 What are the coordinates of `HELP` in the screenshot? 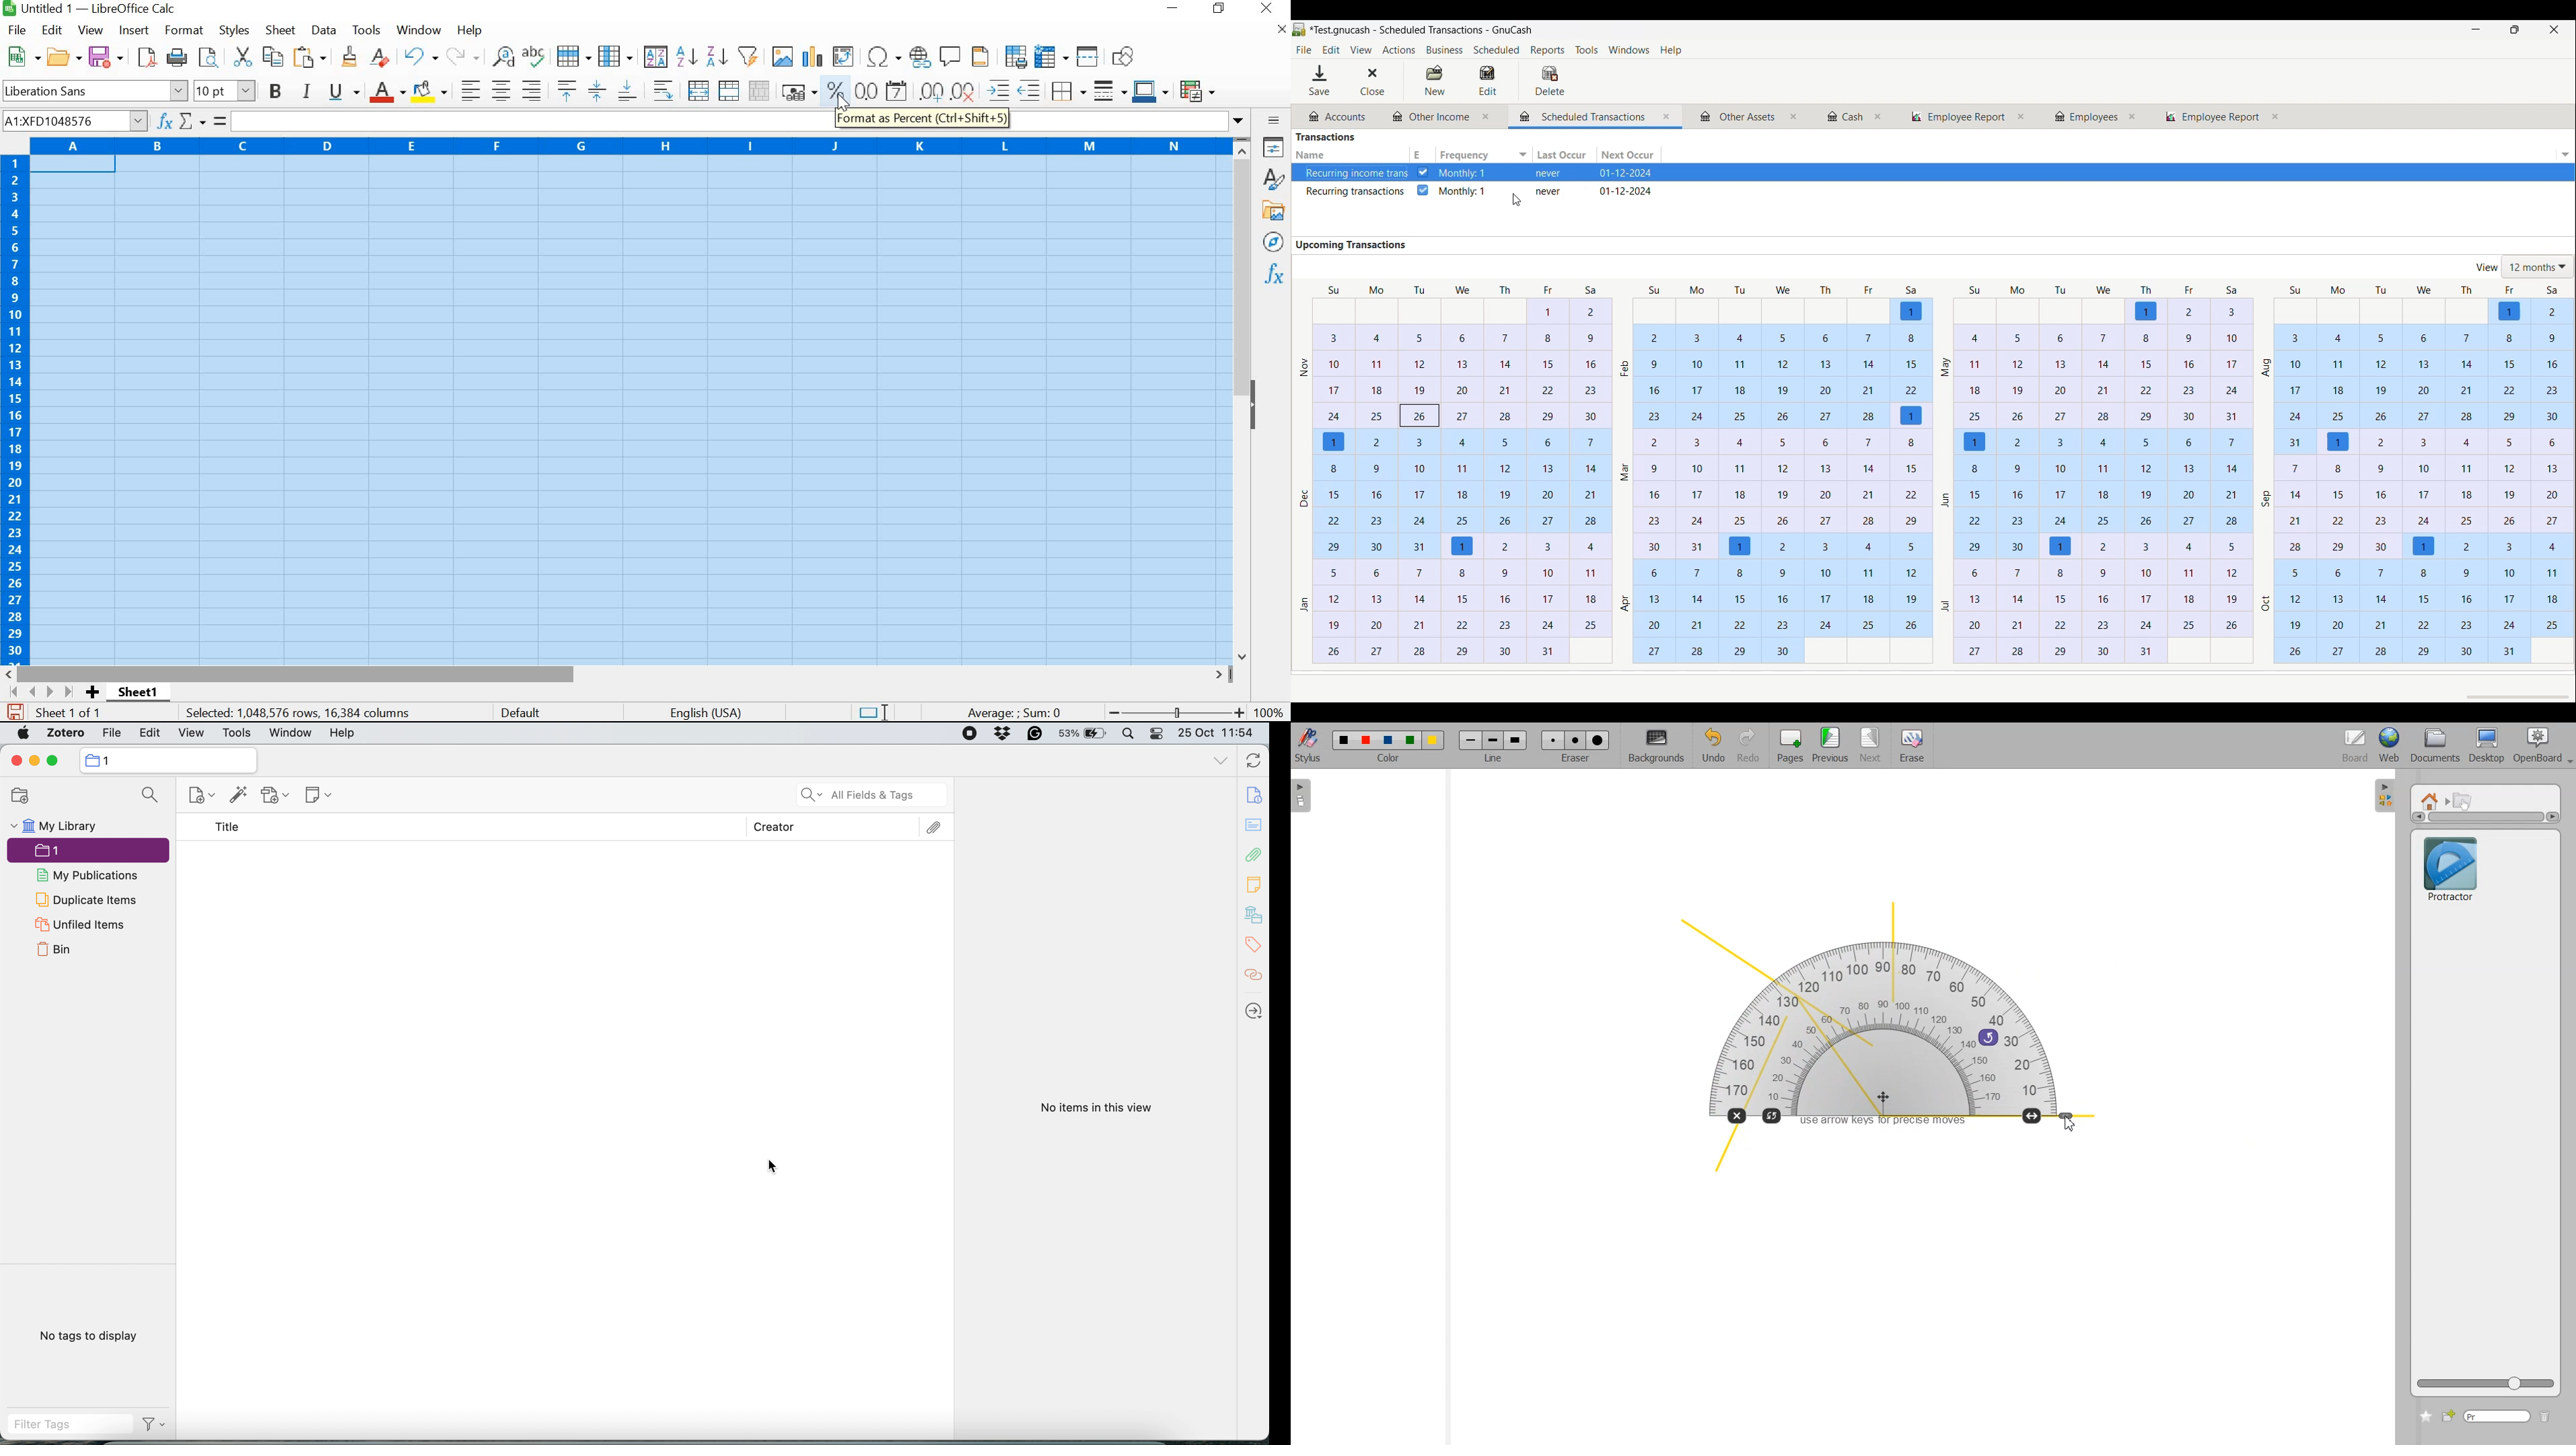 It's located at (471, 30).